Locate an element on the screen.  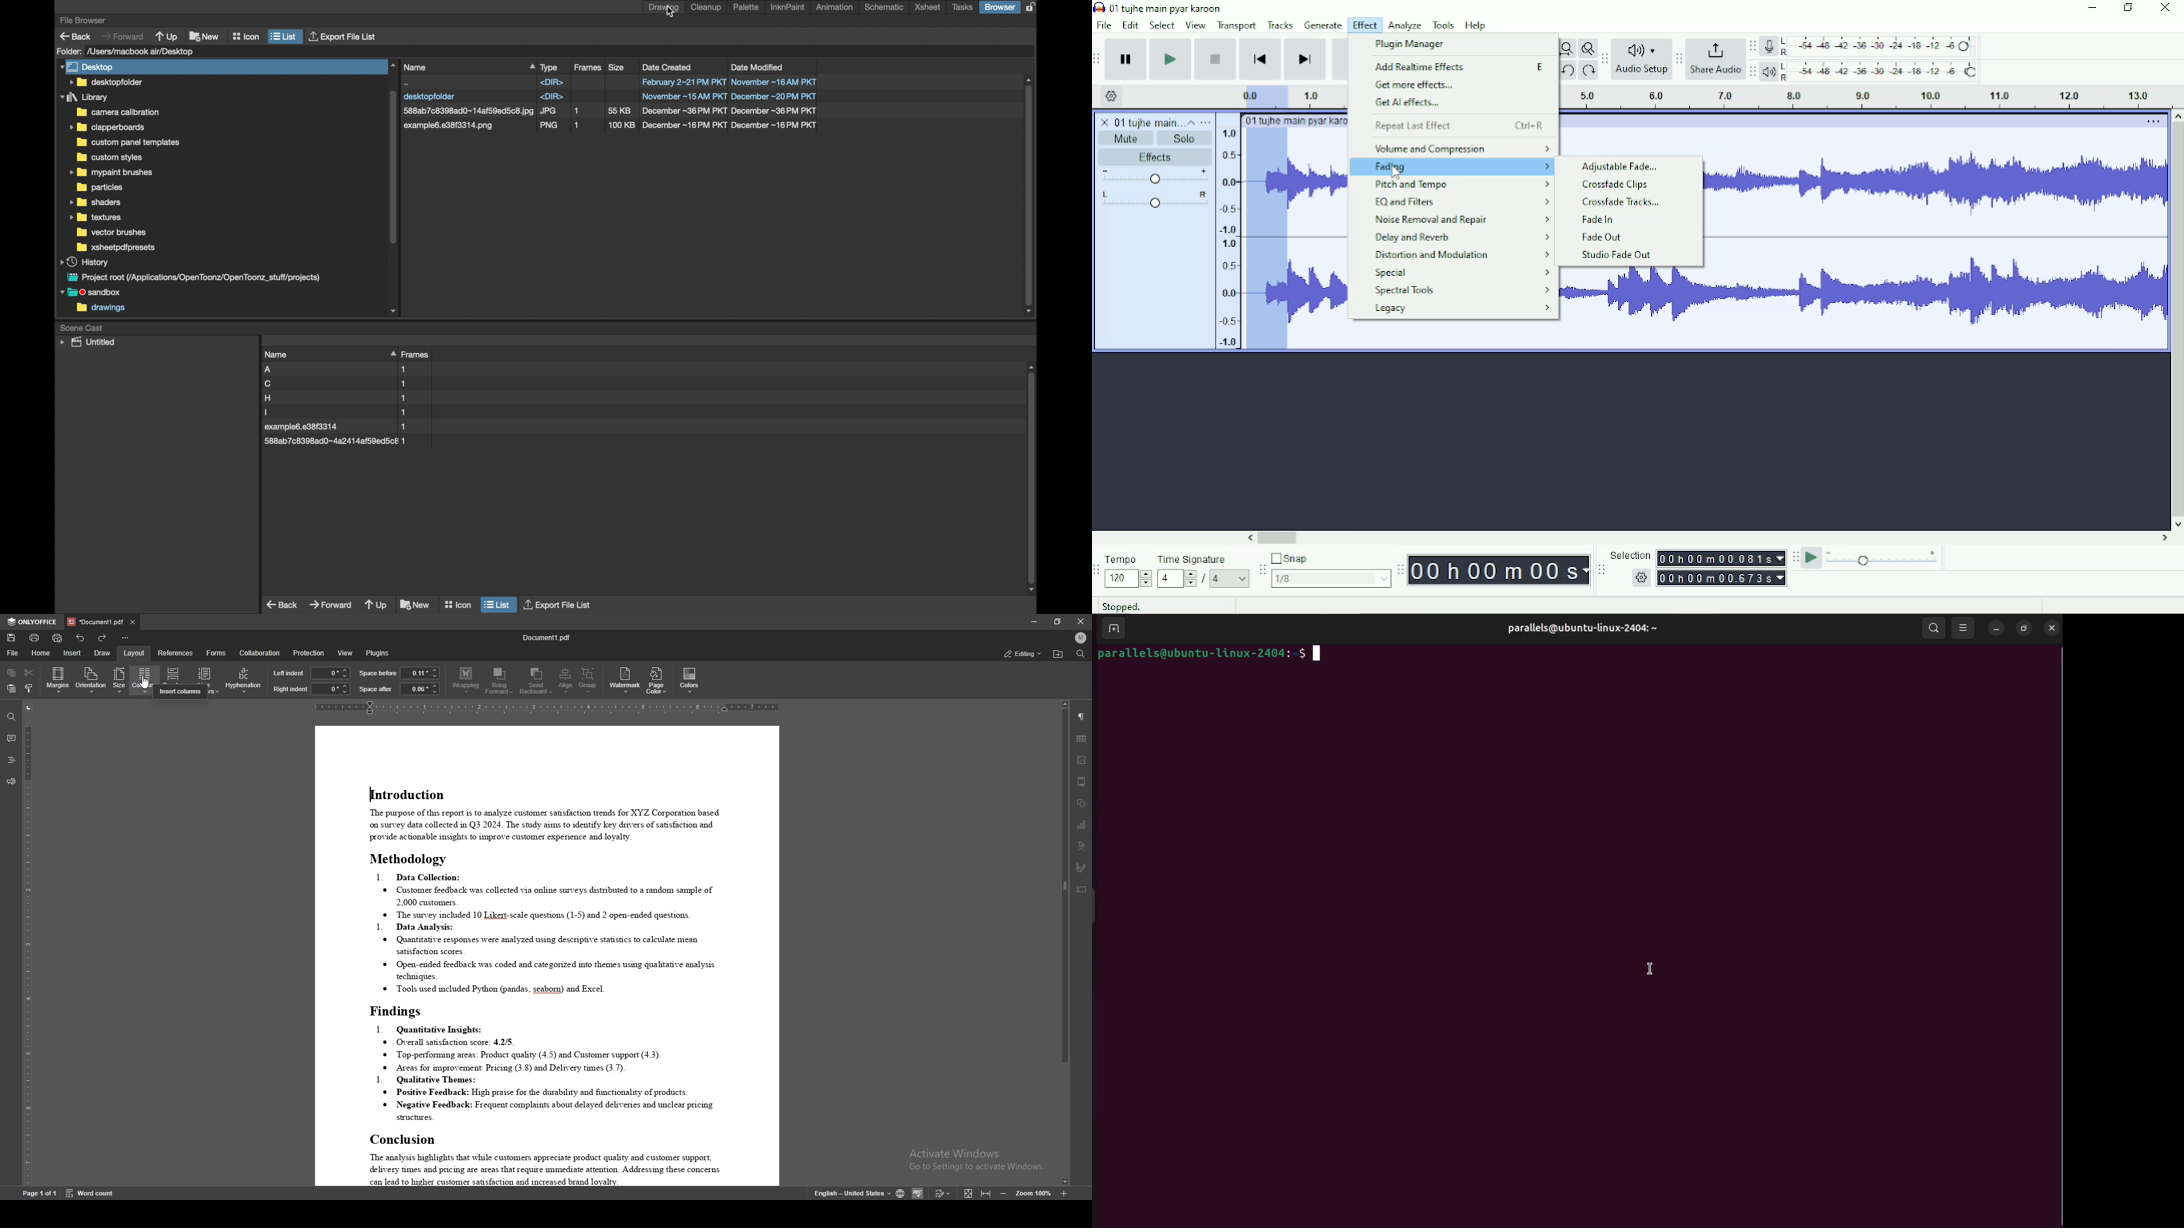
Audacity play-at-speed toolbar is located at coordinates (1794, 557).